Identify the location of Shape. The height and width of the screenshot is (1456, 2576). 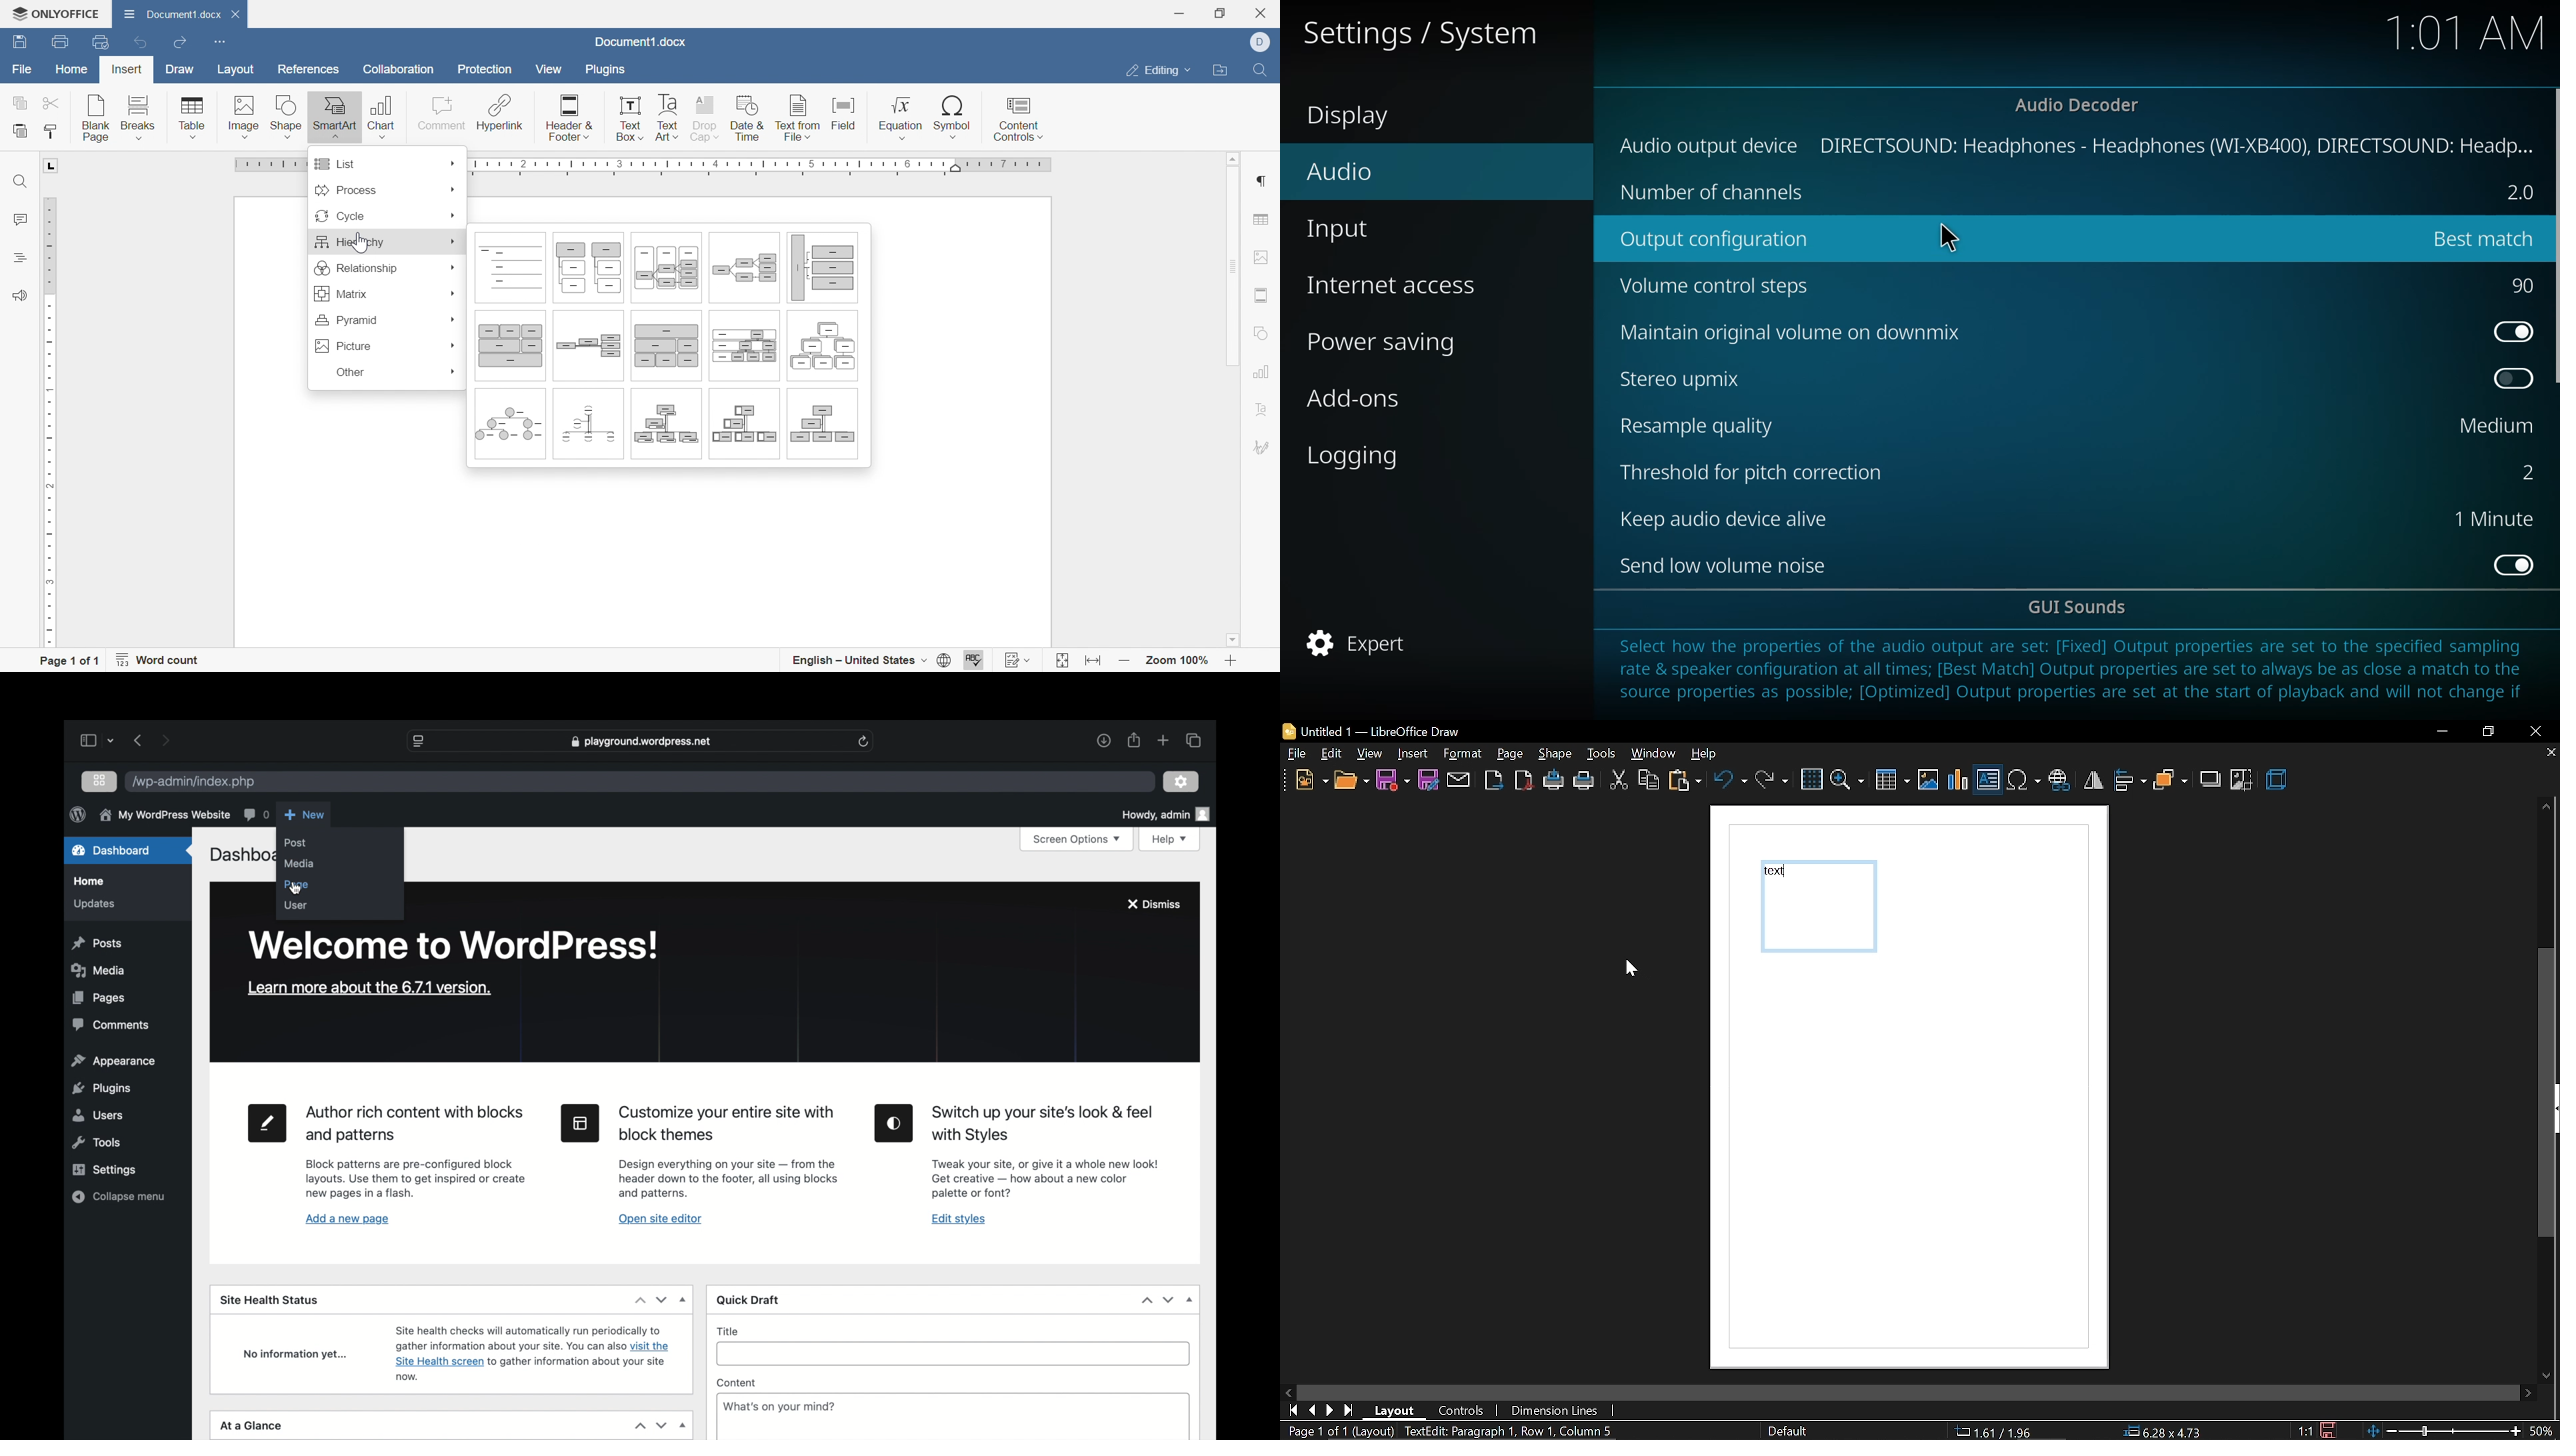
(287, 117).